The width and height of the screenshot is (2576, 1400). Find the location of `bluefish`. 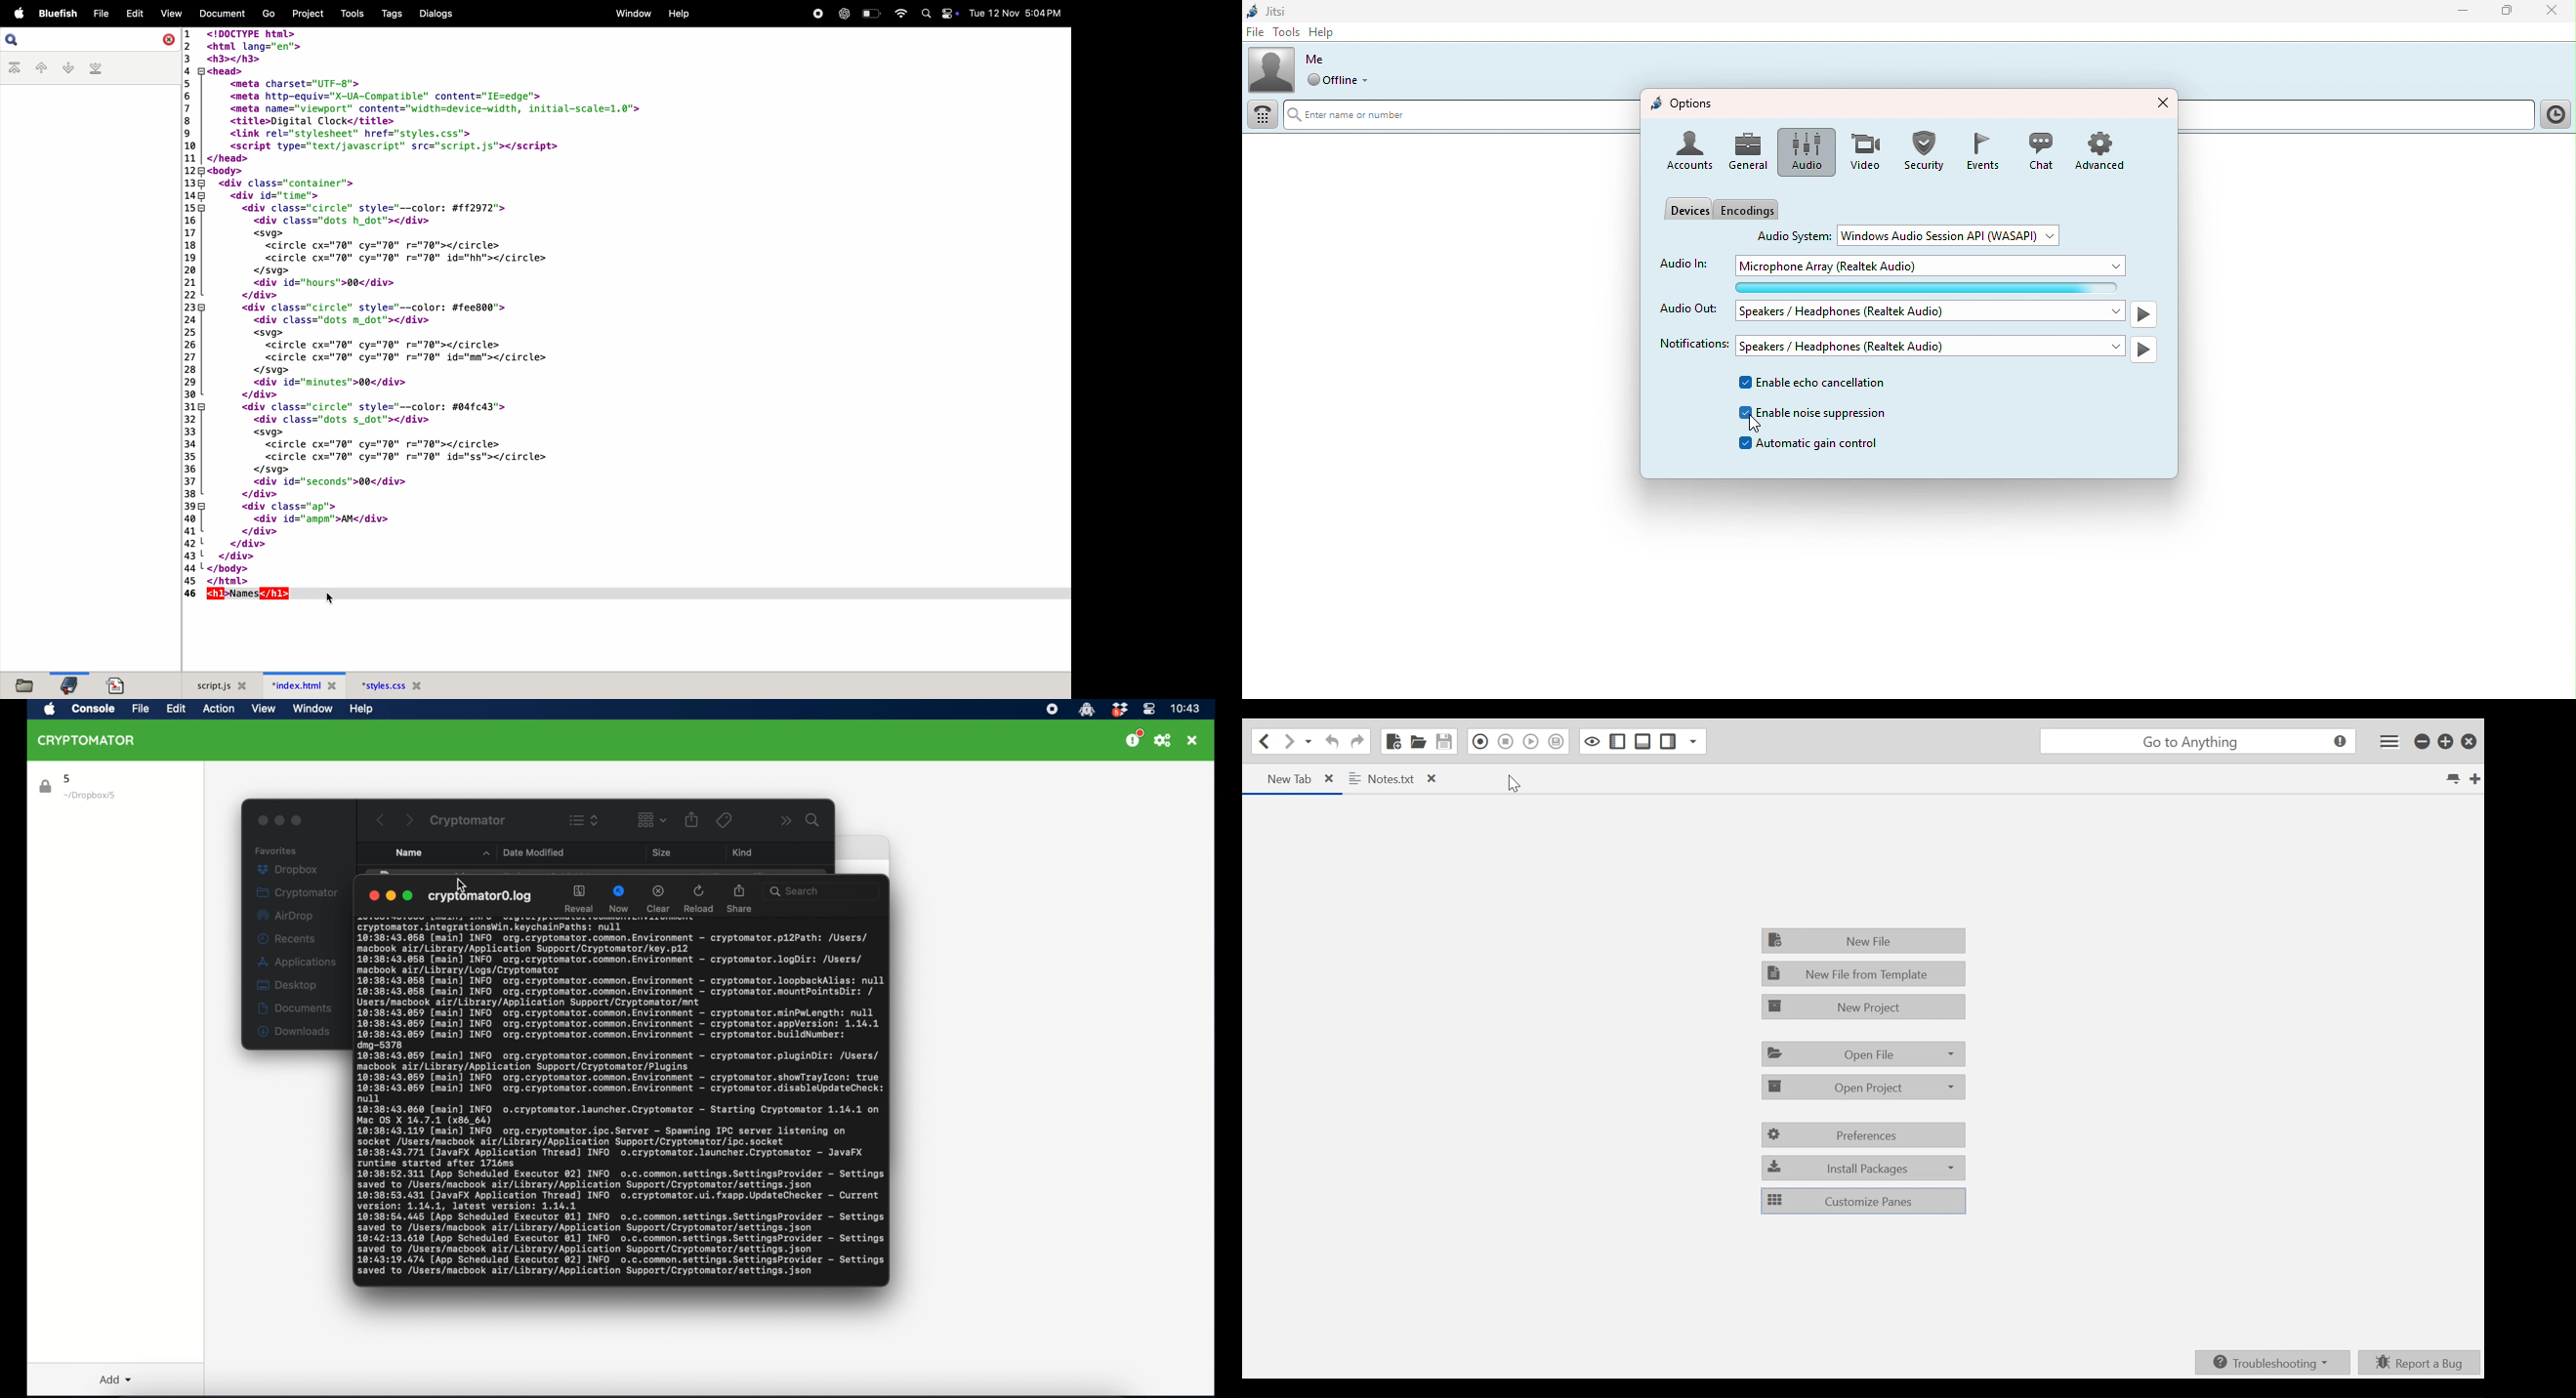

bluefish is located at coordinates (58, 12).